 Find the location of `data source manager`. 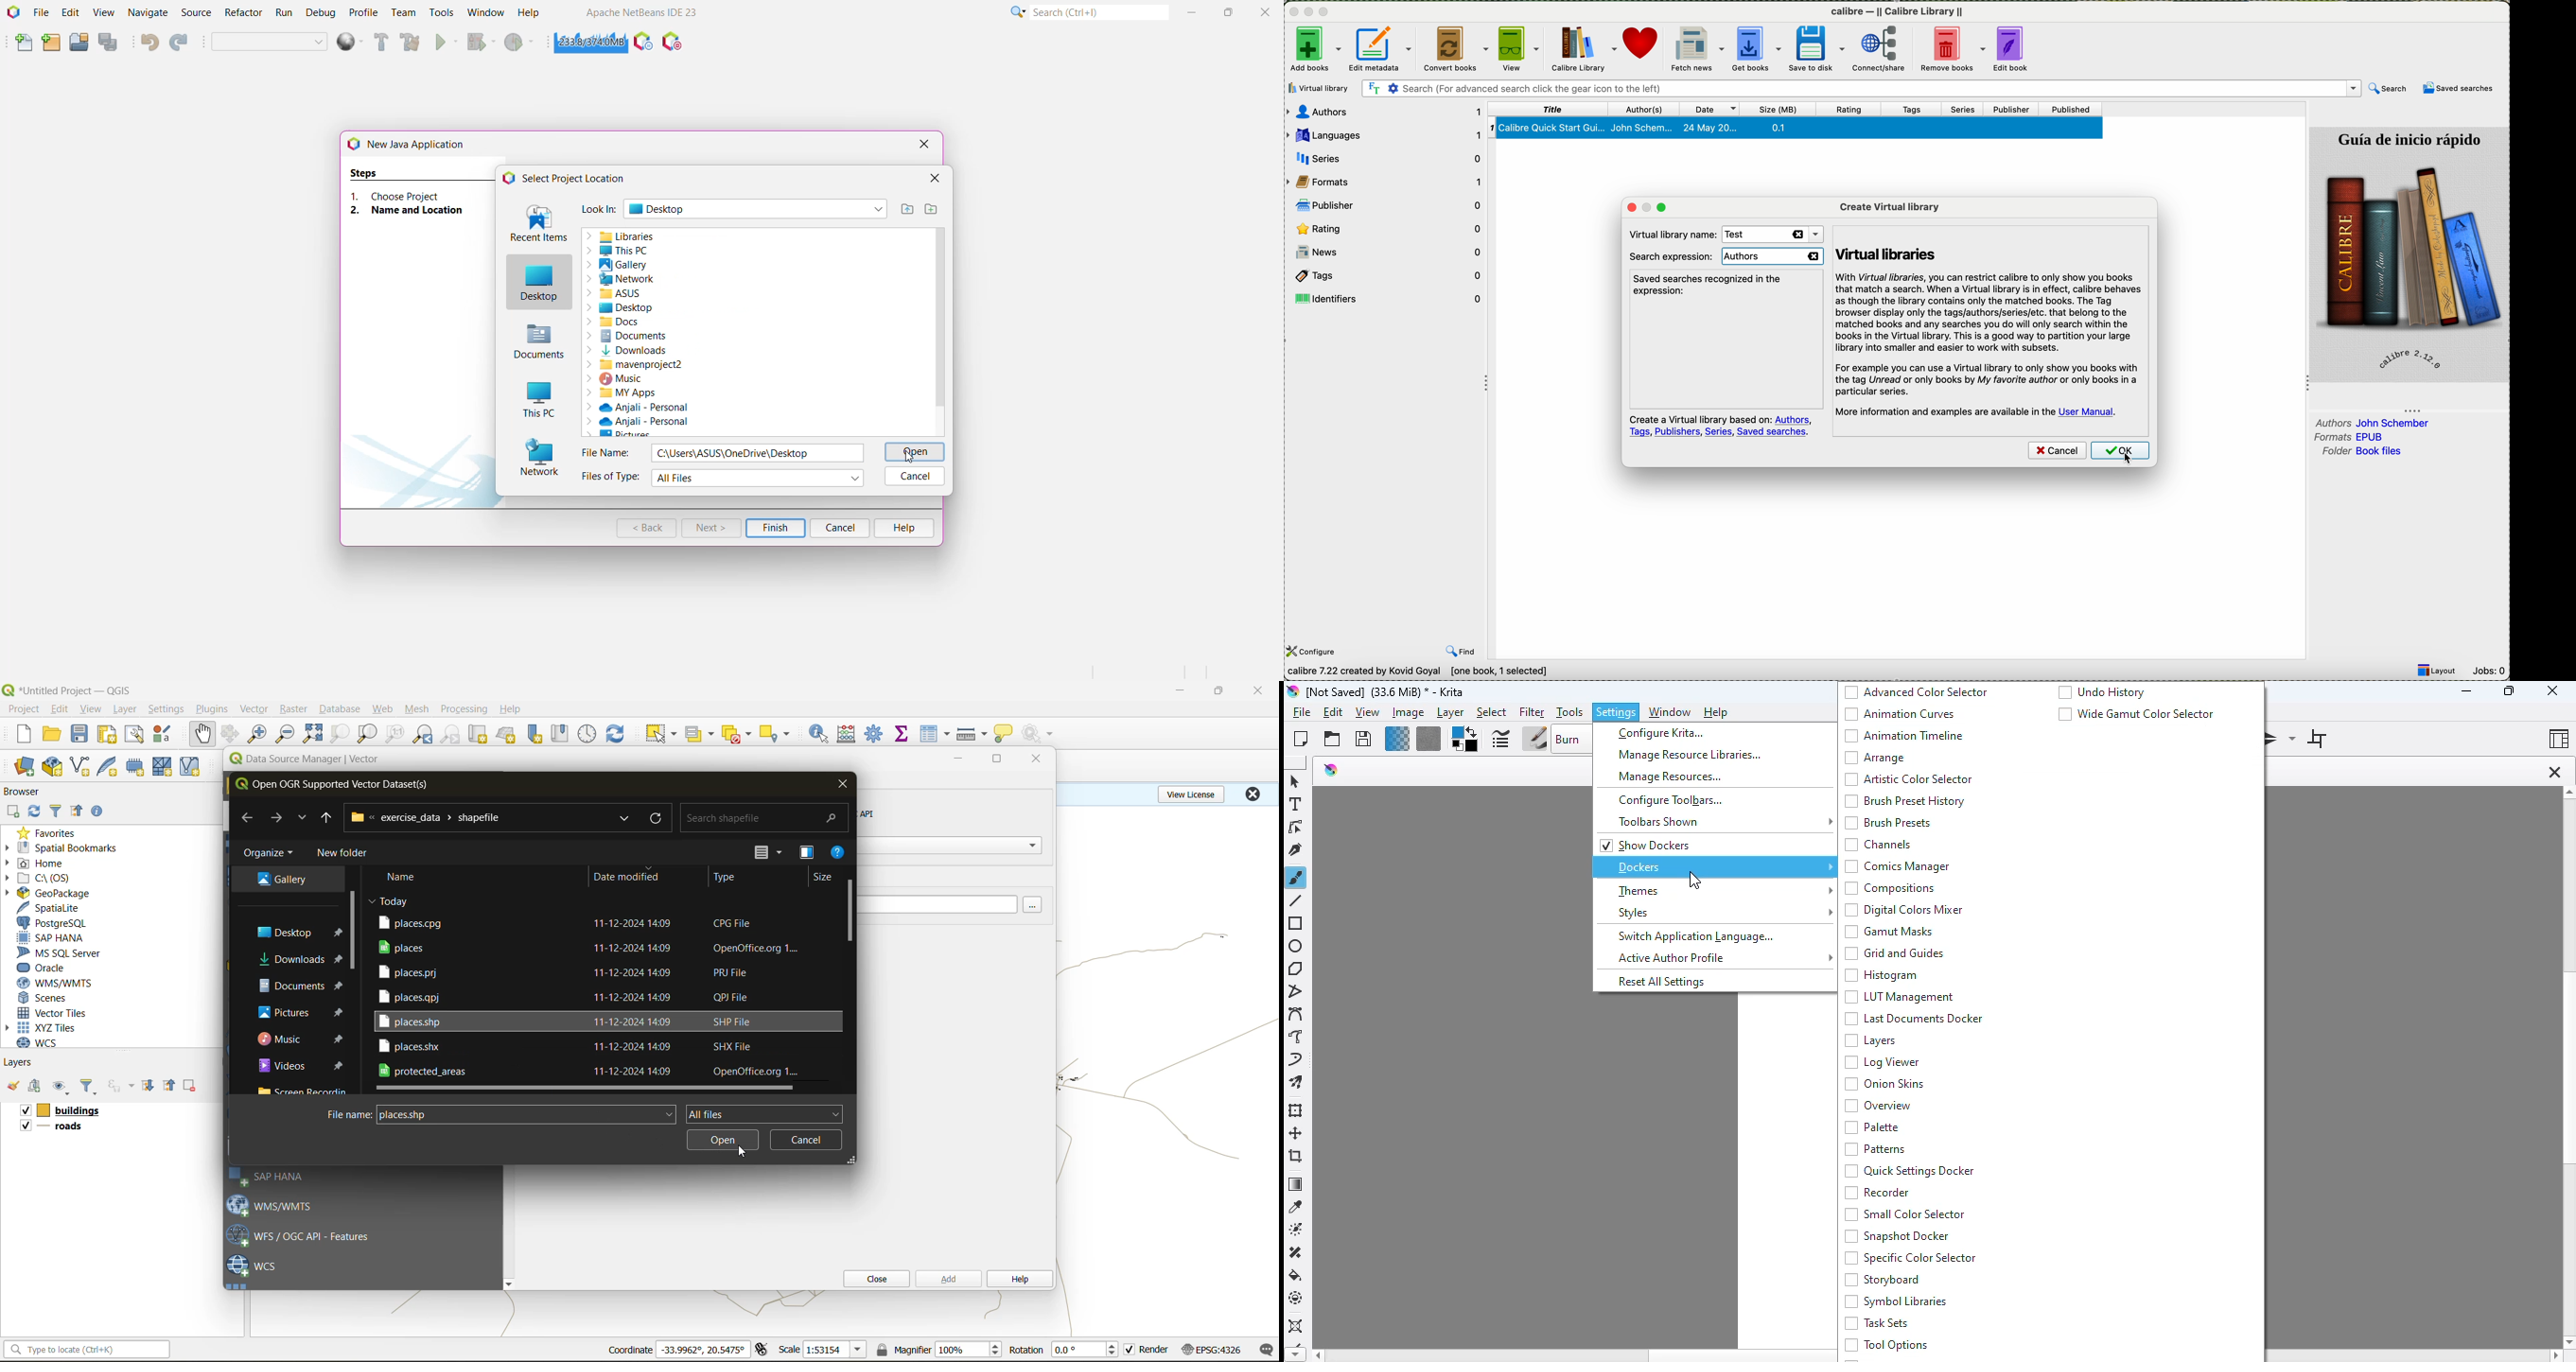

data source manager is located at coordinates (315, 762).